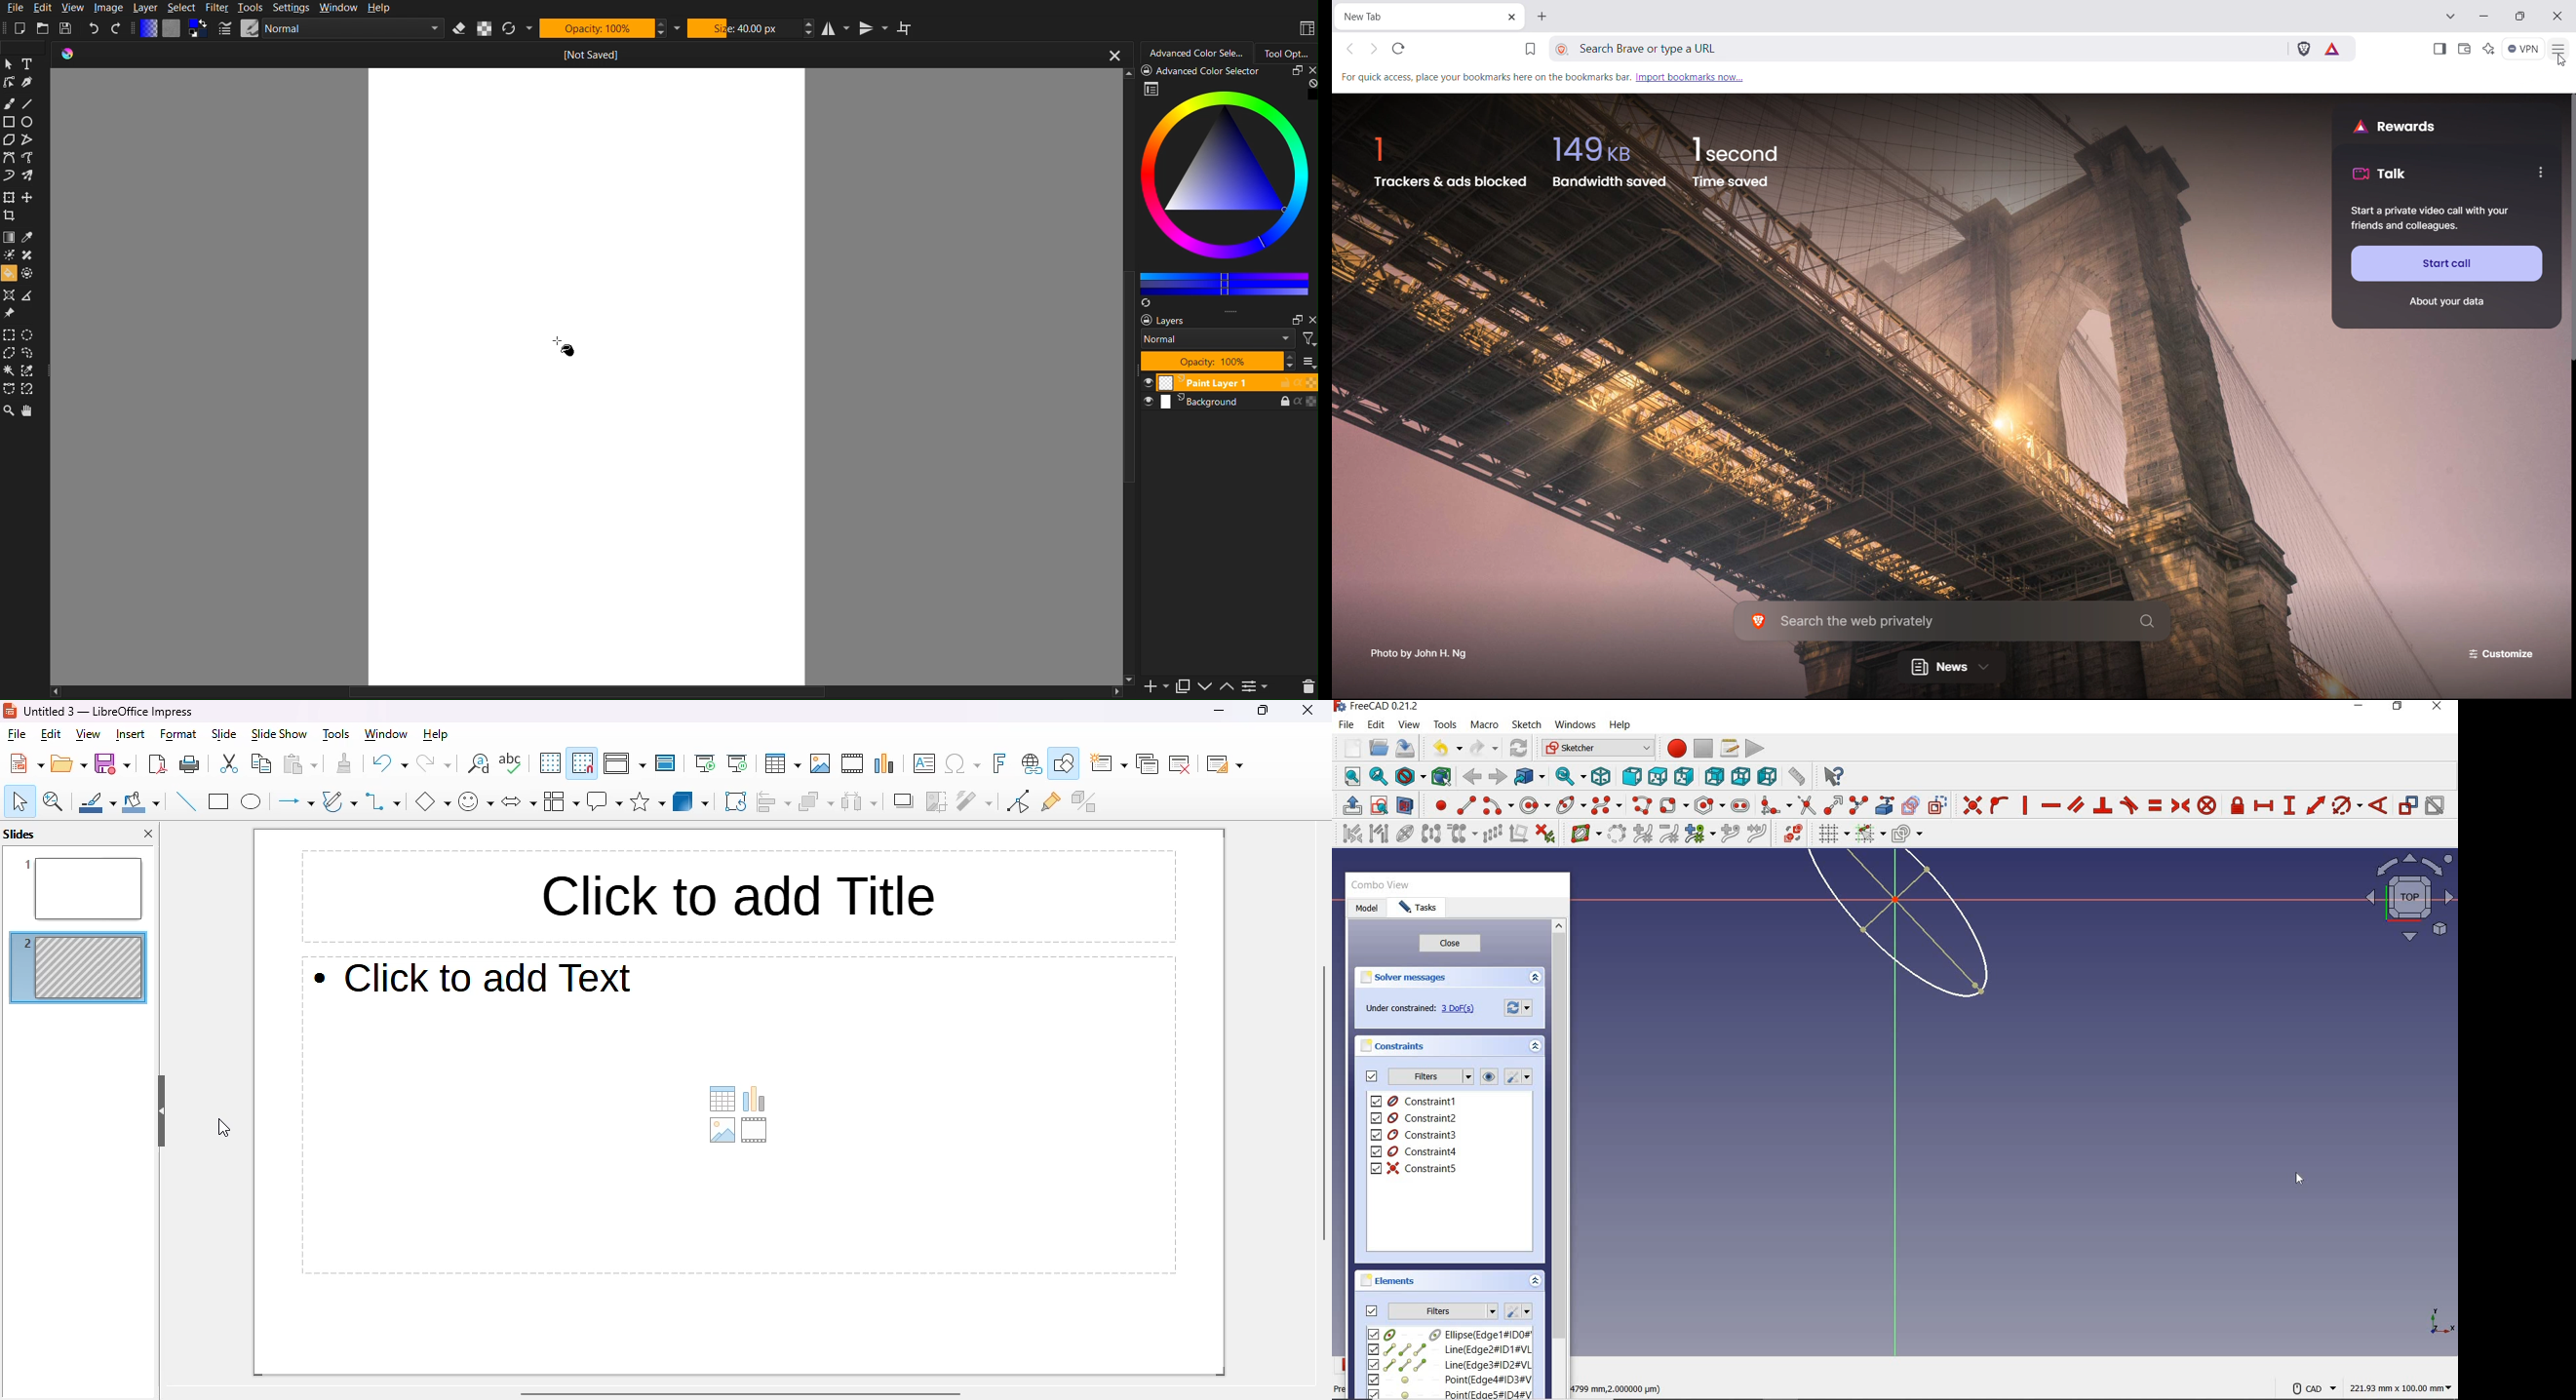  I want to click on execute macro, so click(1756, 747).